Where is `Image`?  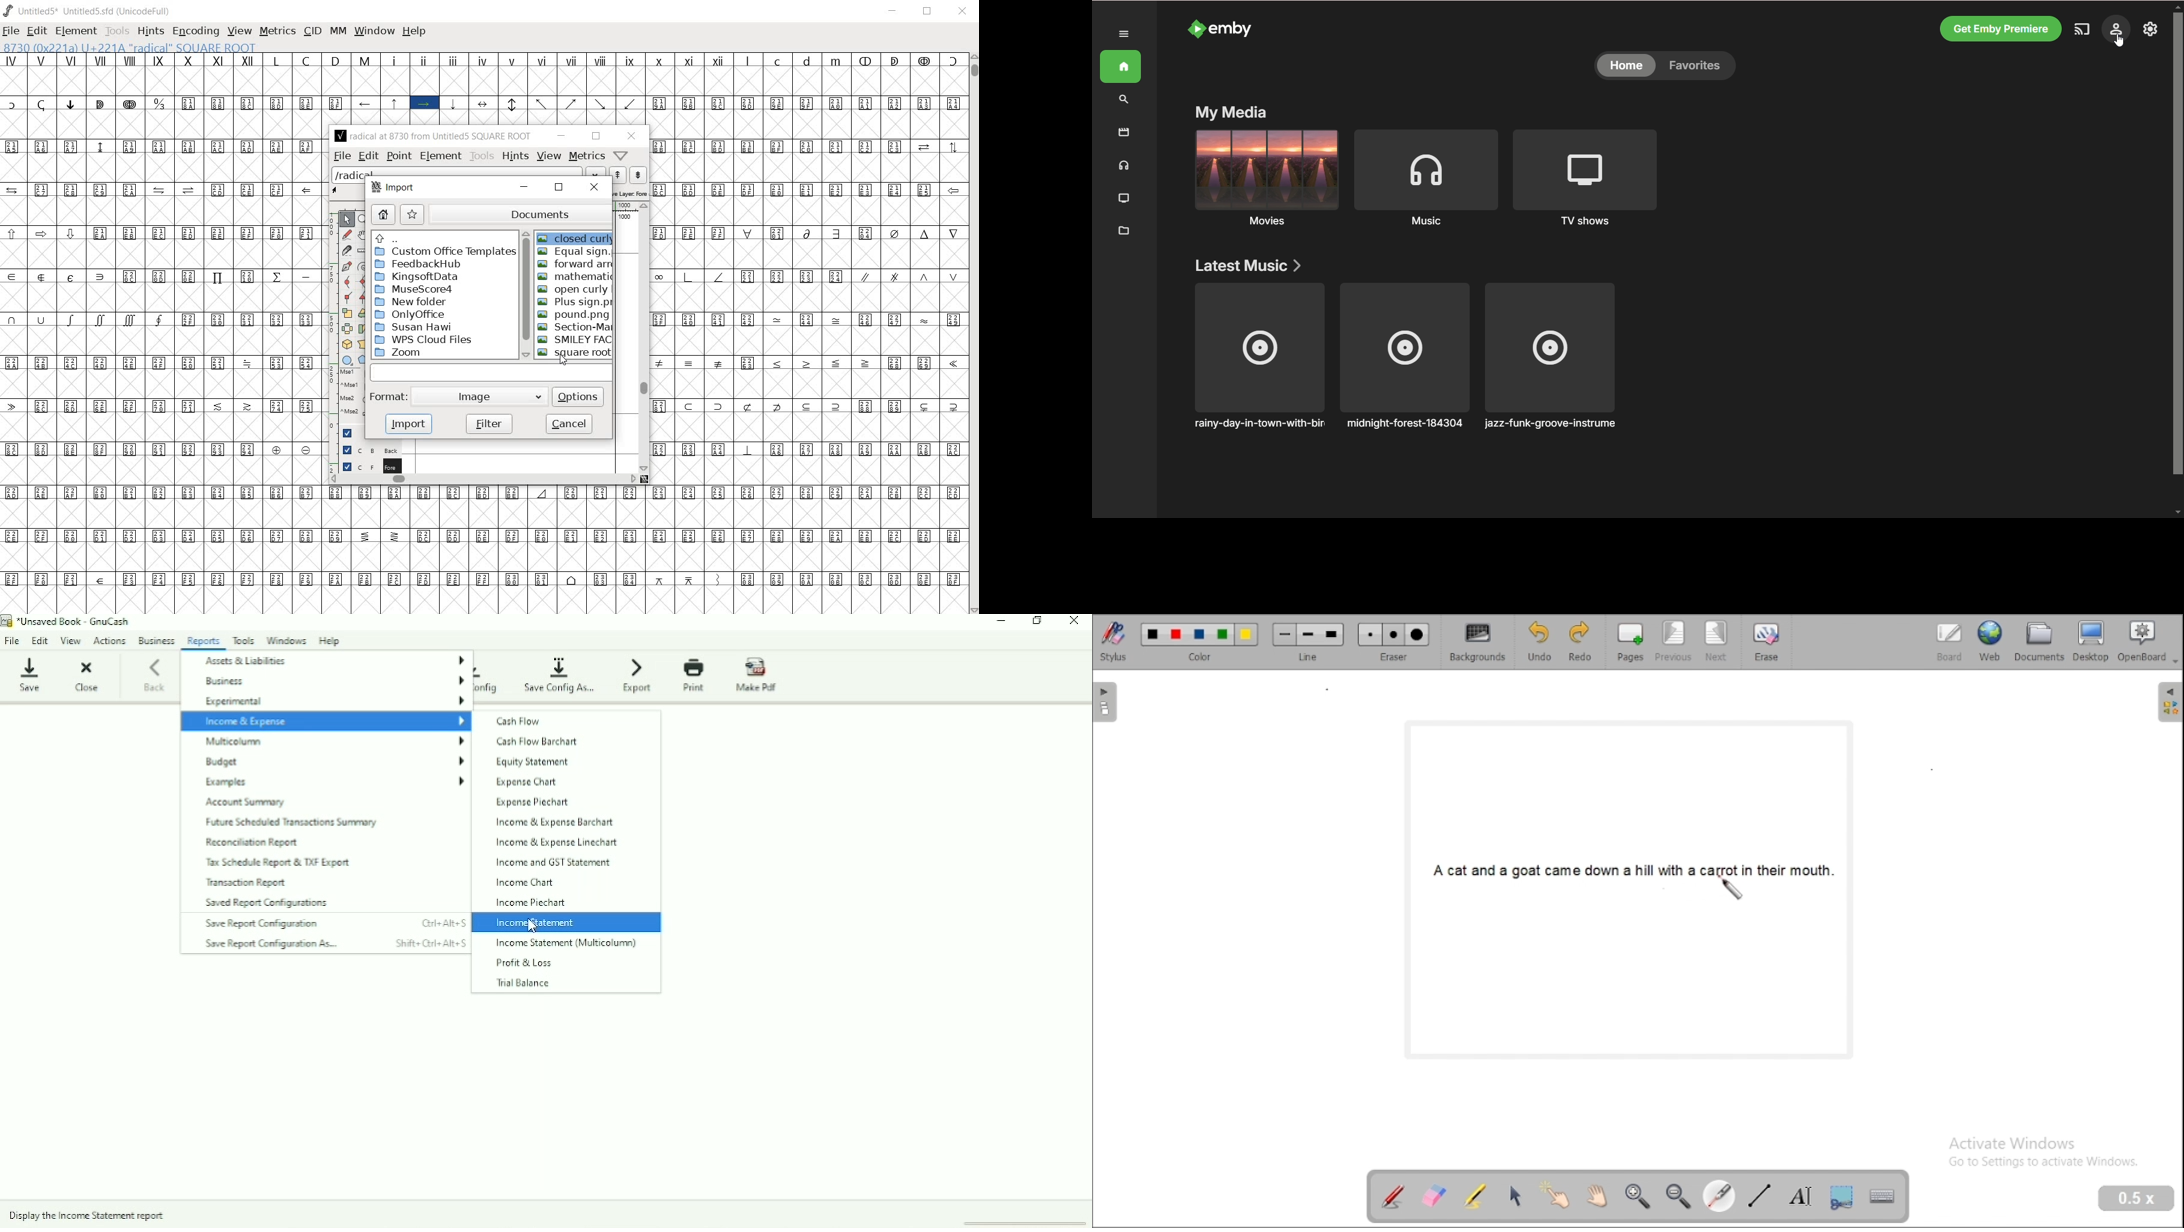 Image is located at coordinates (483, 396).